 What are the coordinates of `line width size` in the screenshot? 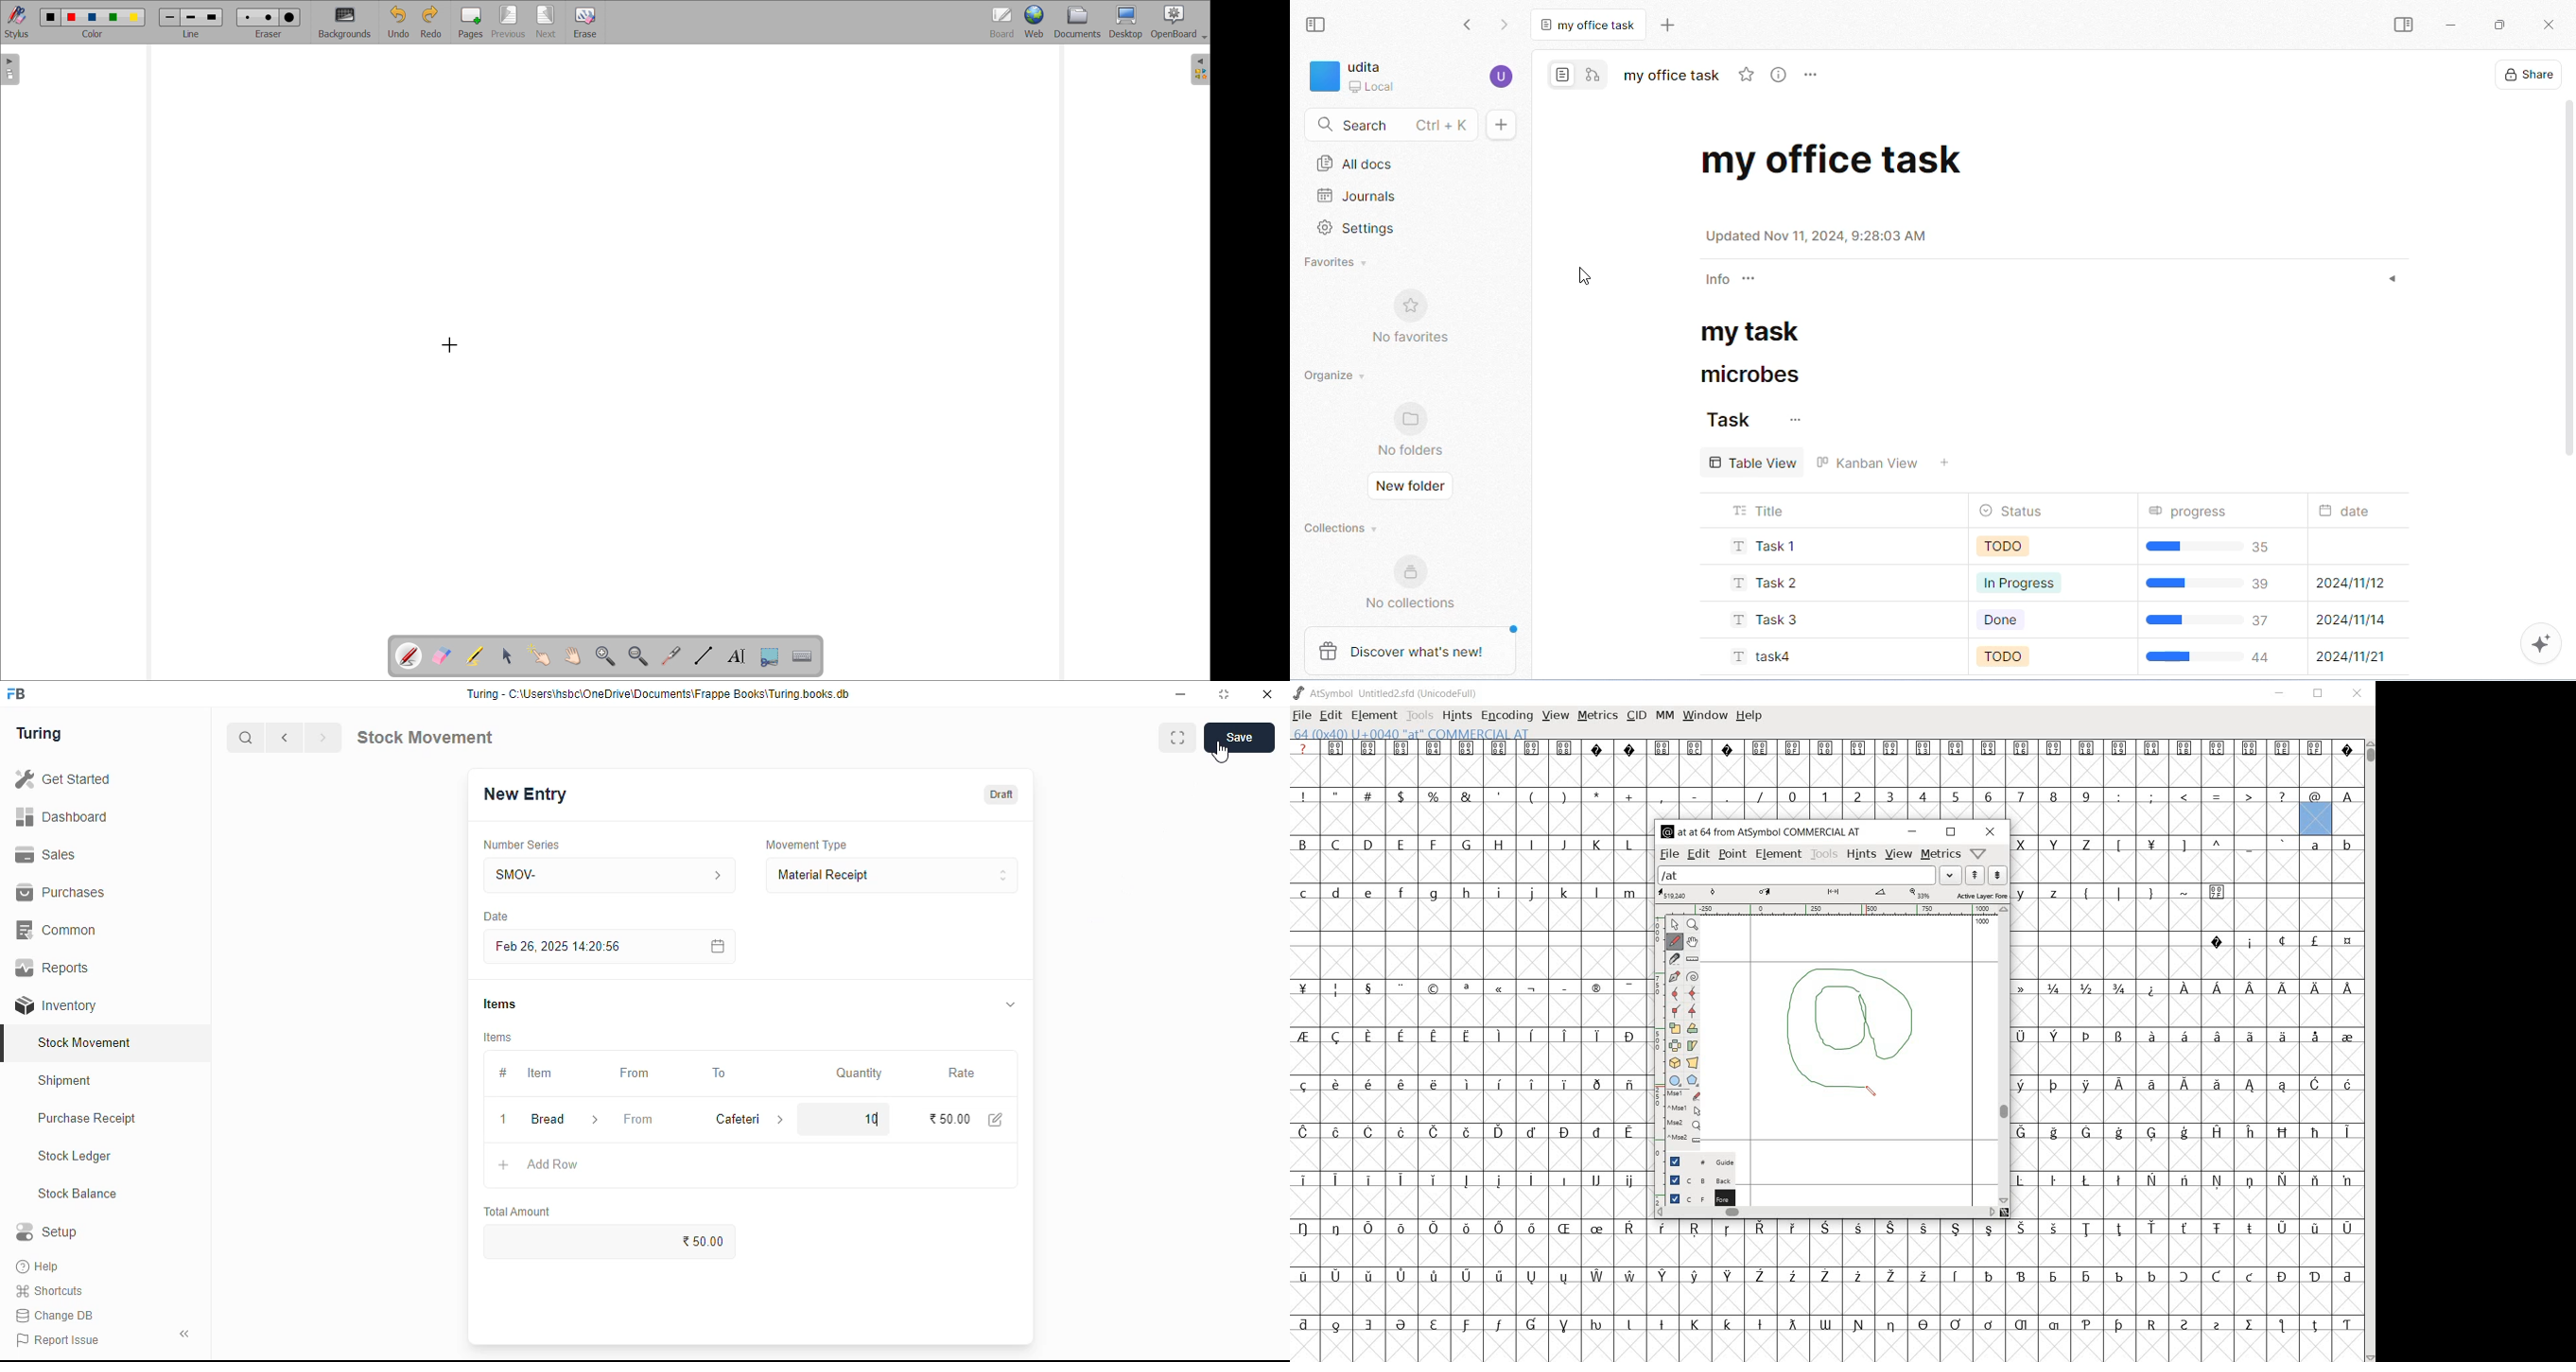 It's located at (192, 18).